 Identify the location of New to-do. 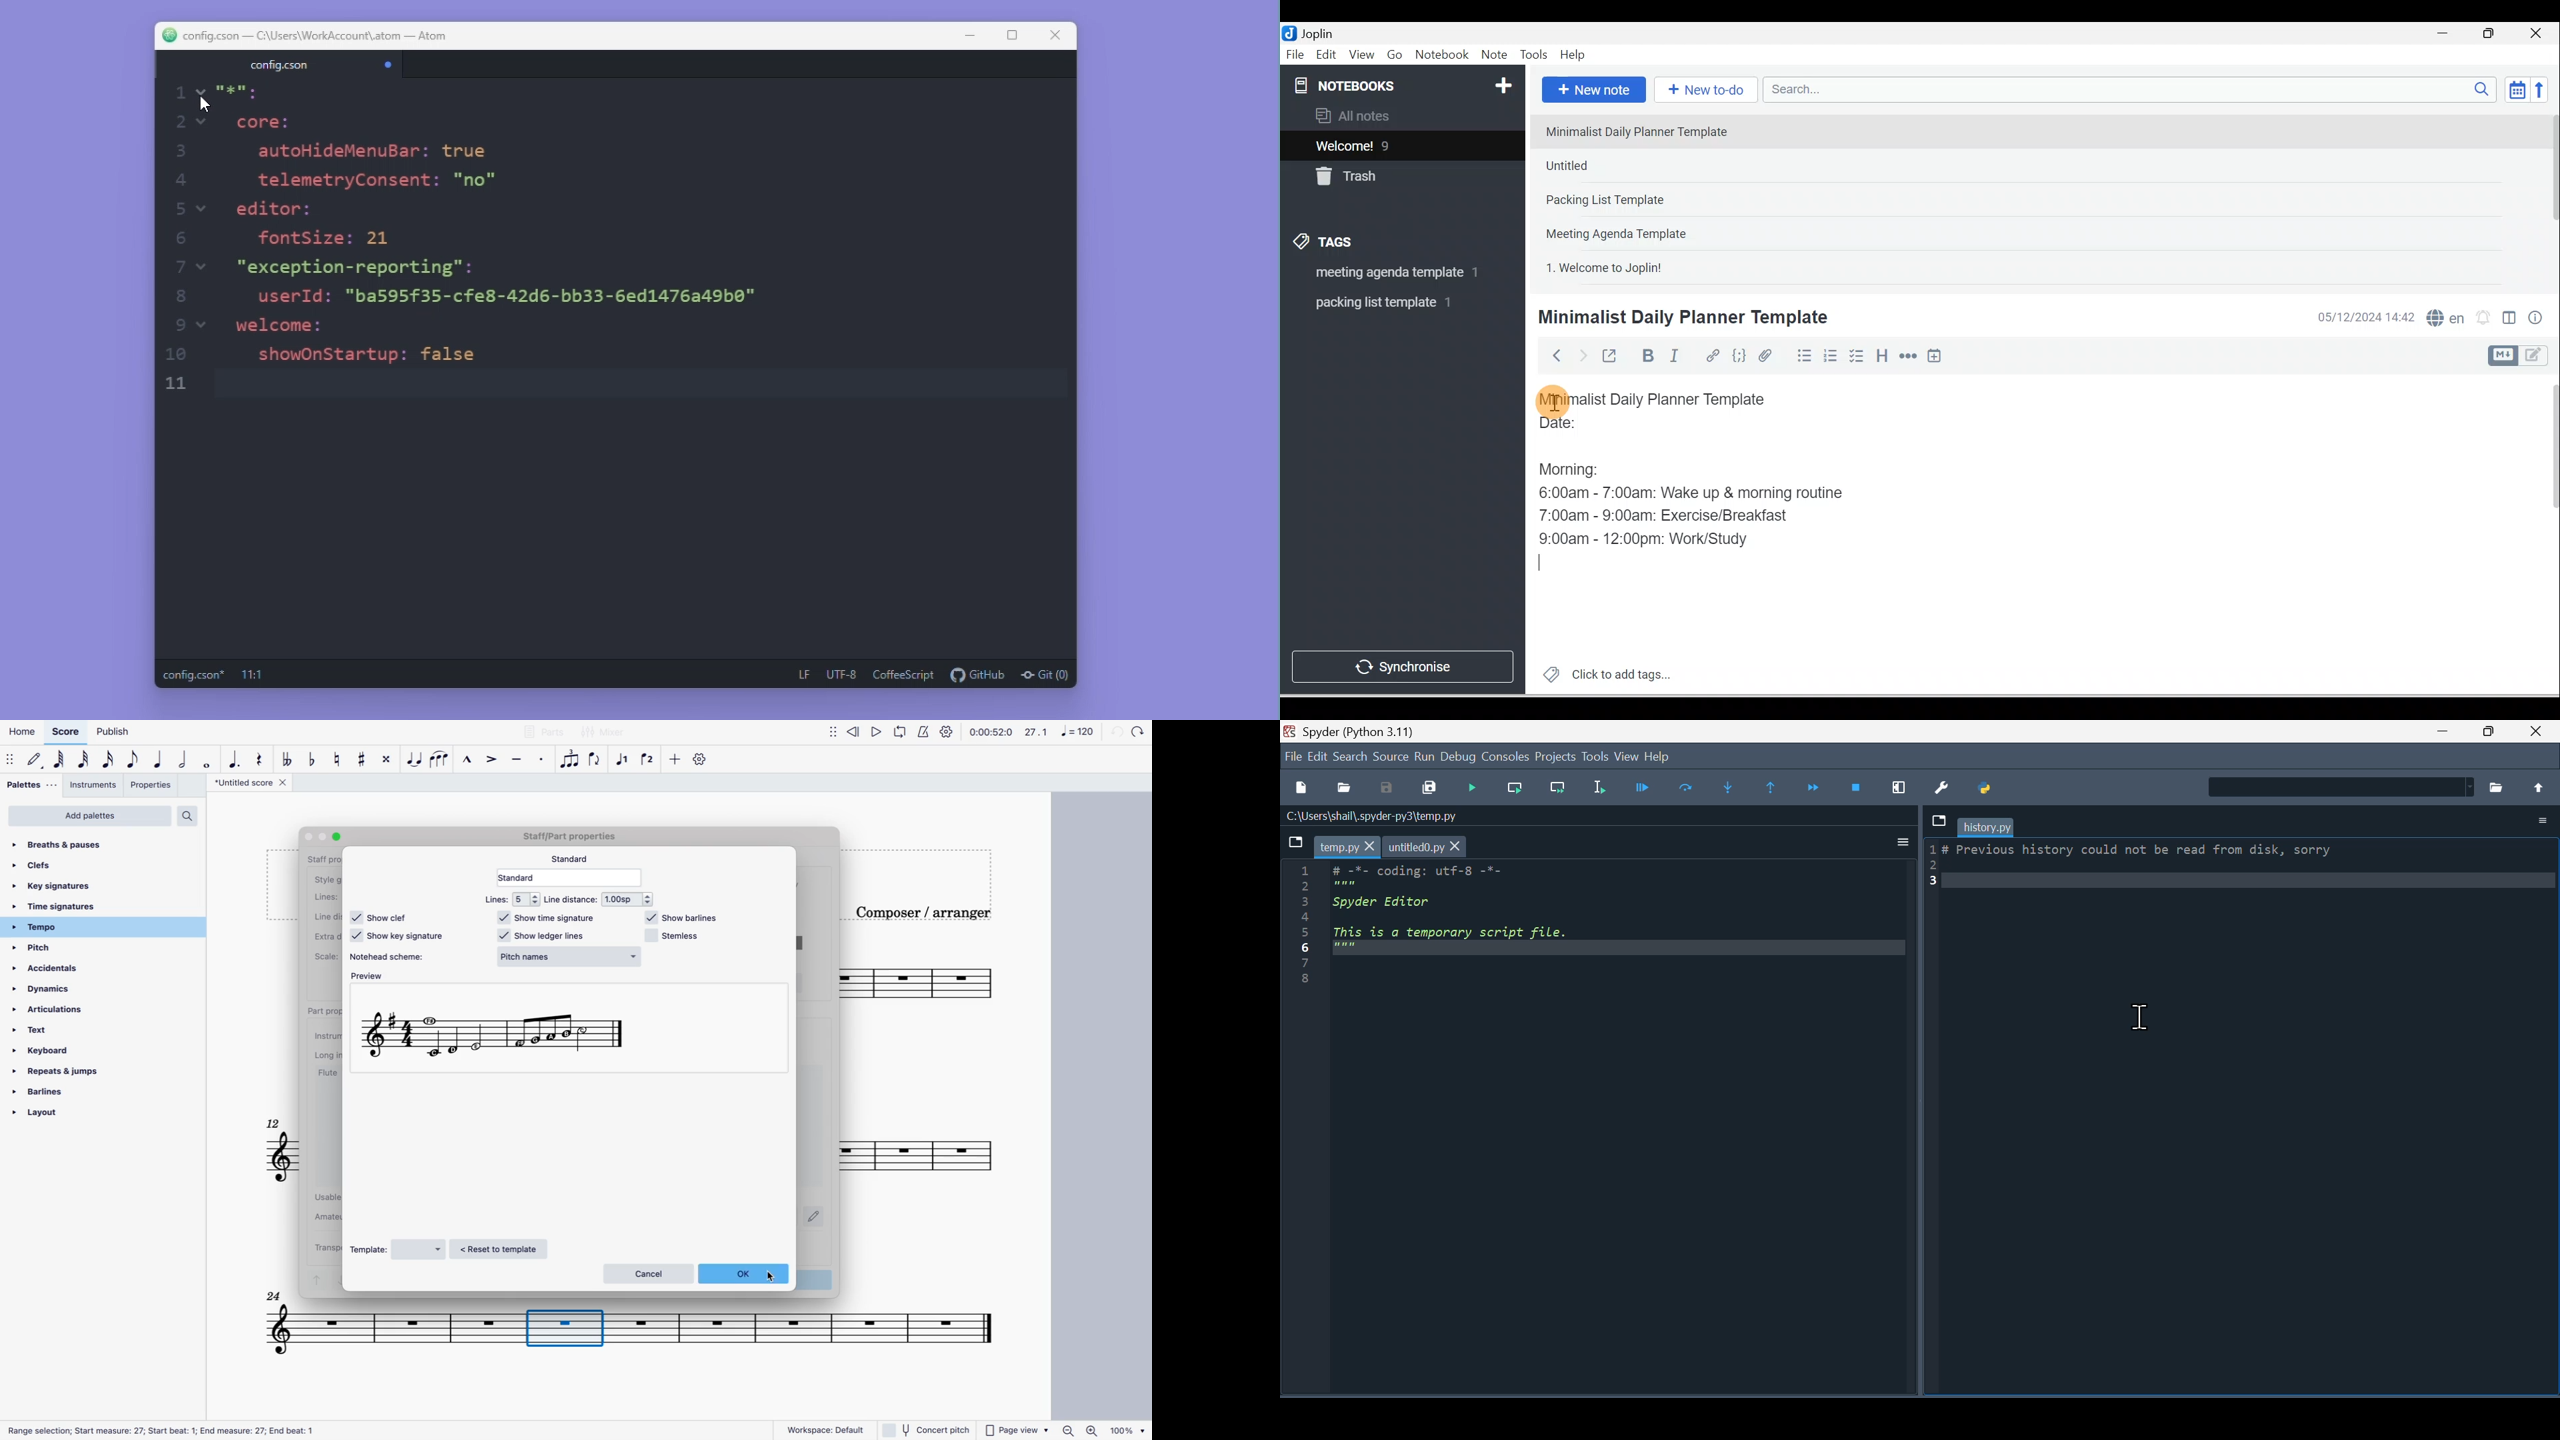
(1703, 91).